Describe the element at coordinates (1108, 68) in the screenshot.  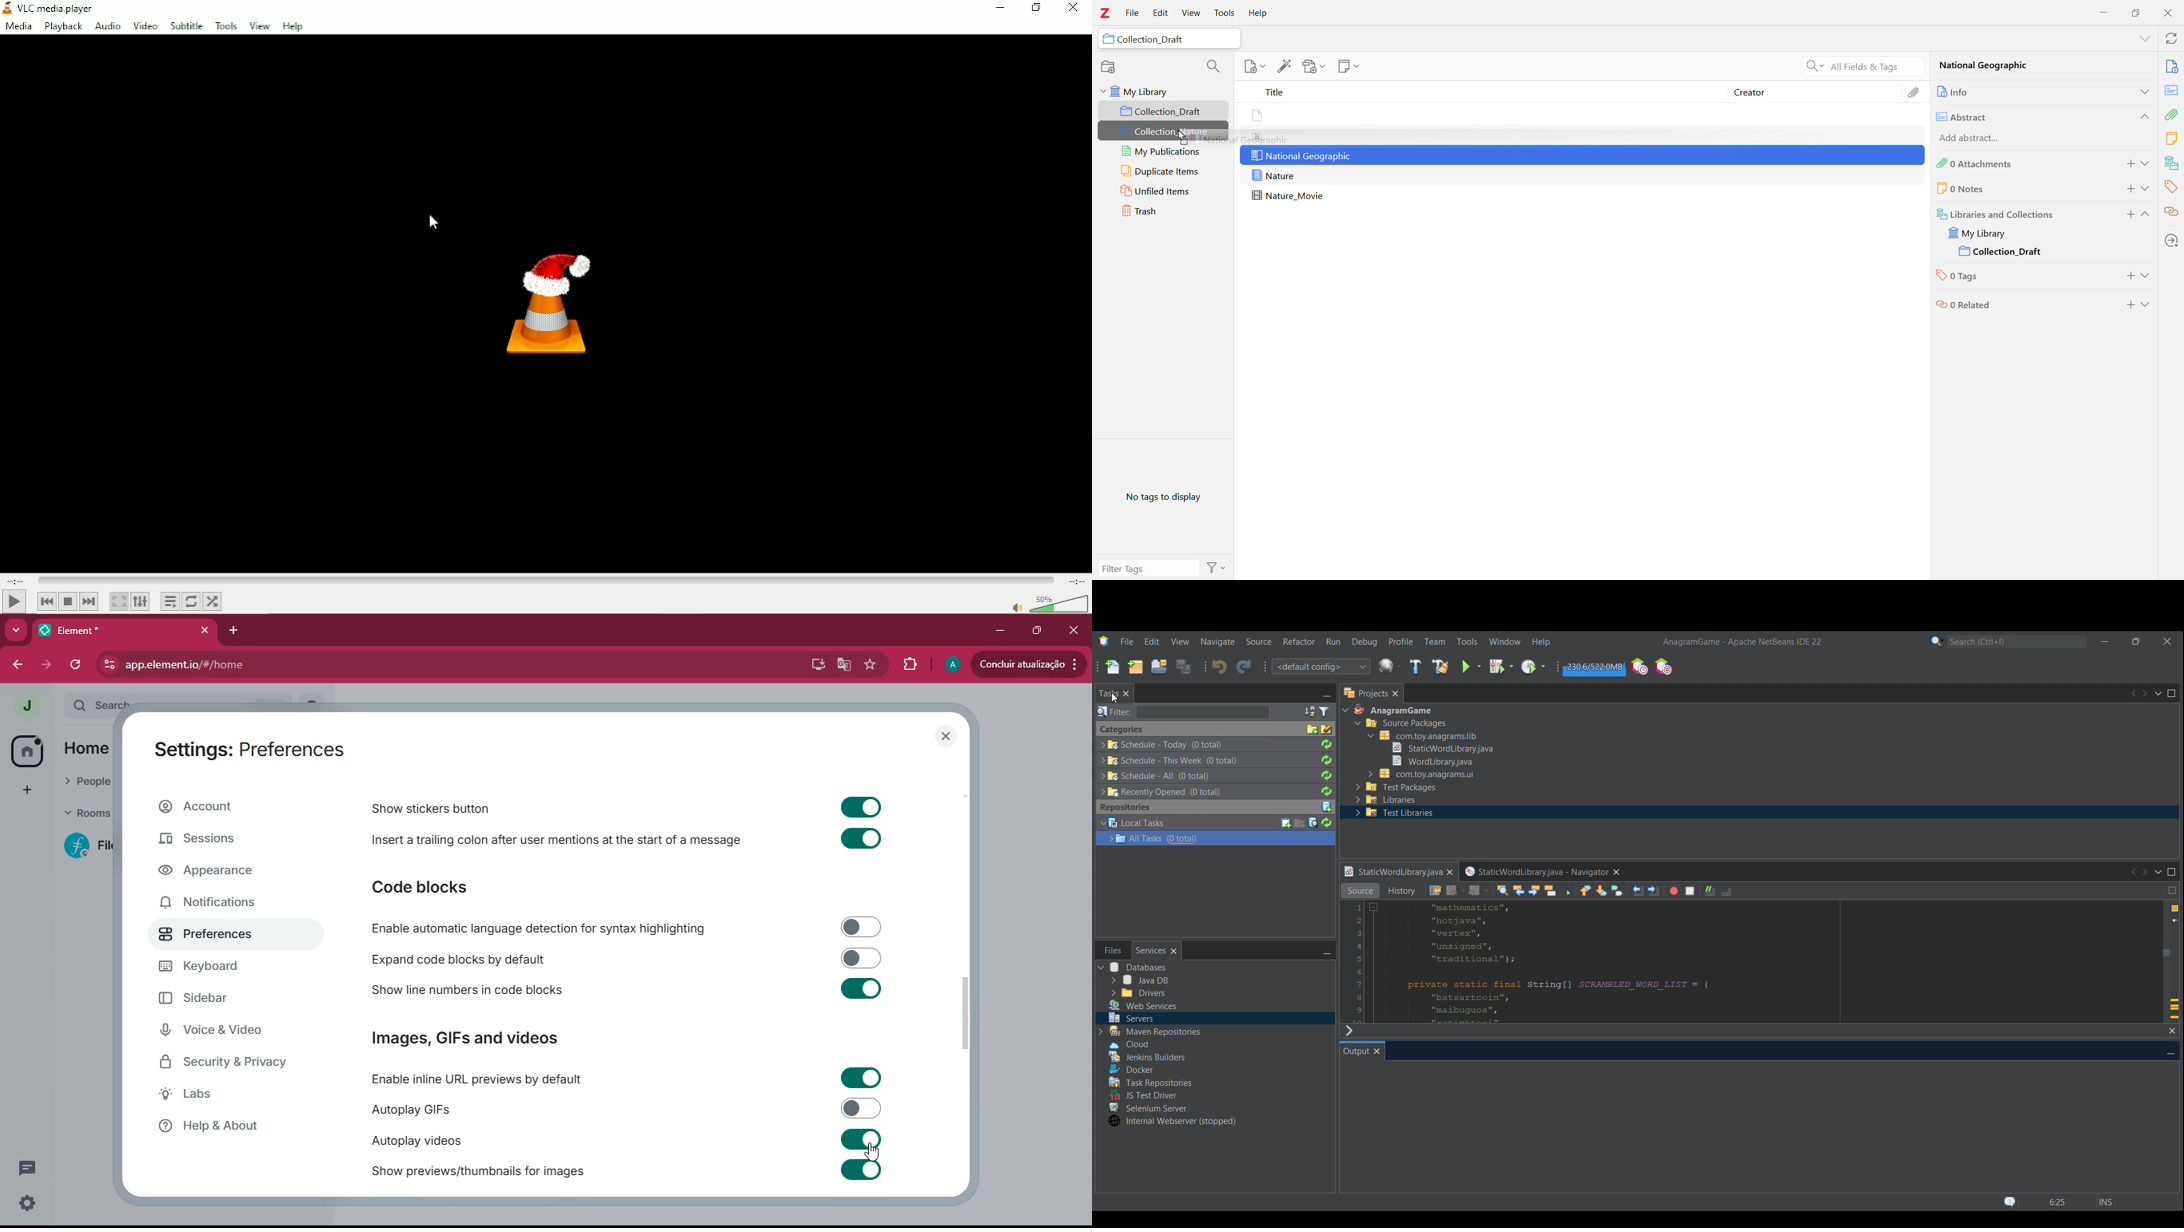
I see `New Collection` at that location.